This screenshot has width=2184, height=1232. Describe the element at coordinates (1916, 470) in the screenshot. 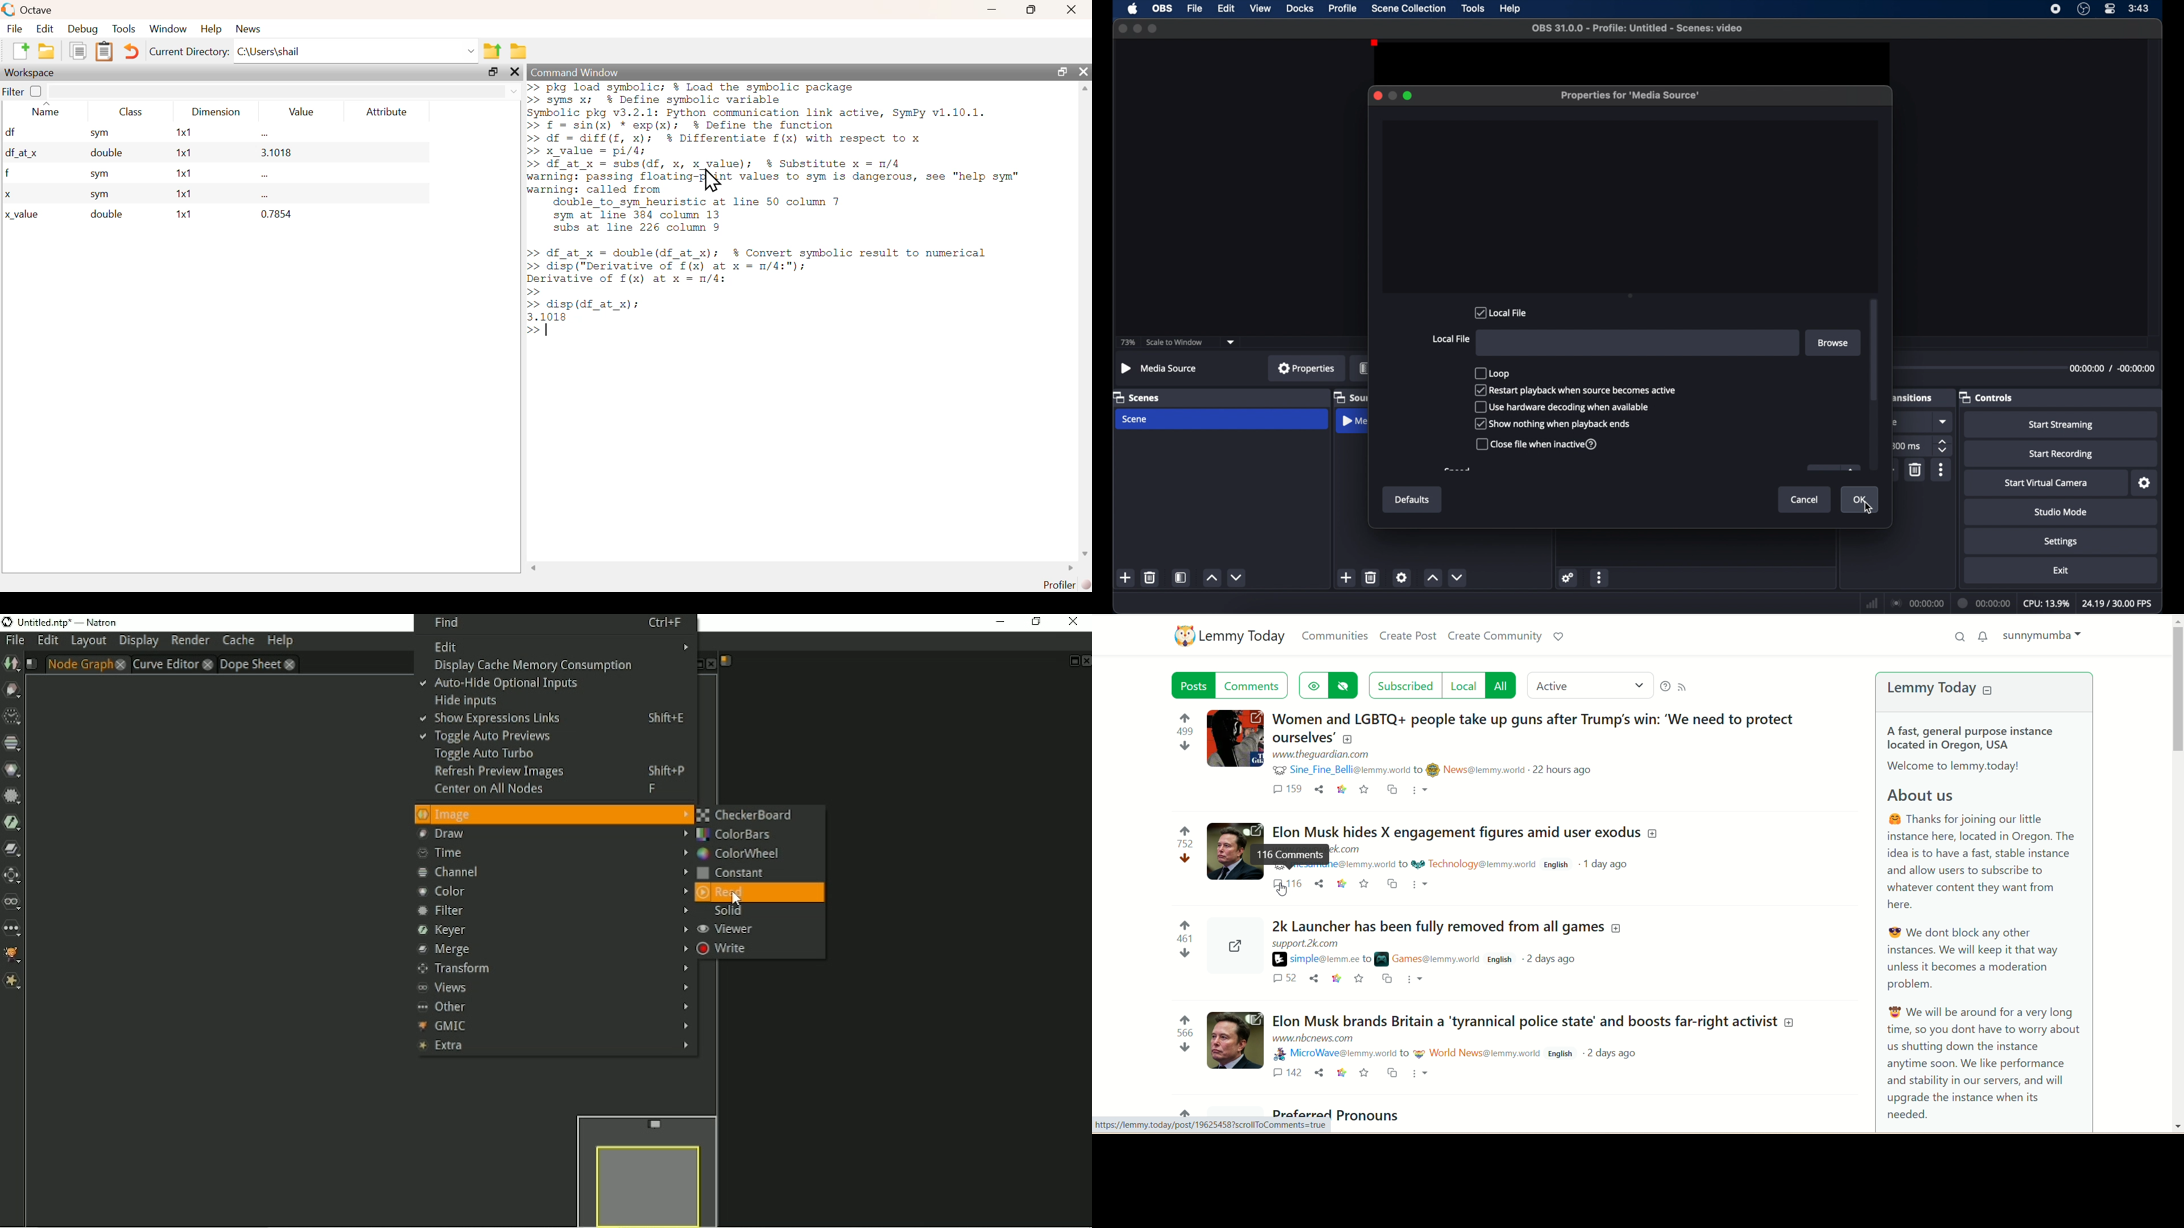

I see `delete` at that location.